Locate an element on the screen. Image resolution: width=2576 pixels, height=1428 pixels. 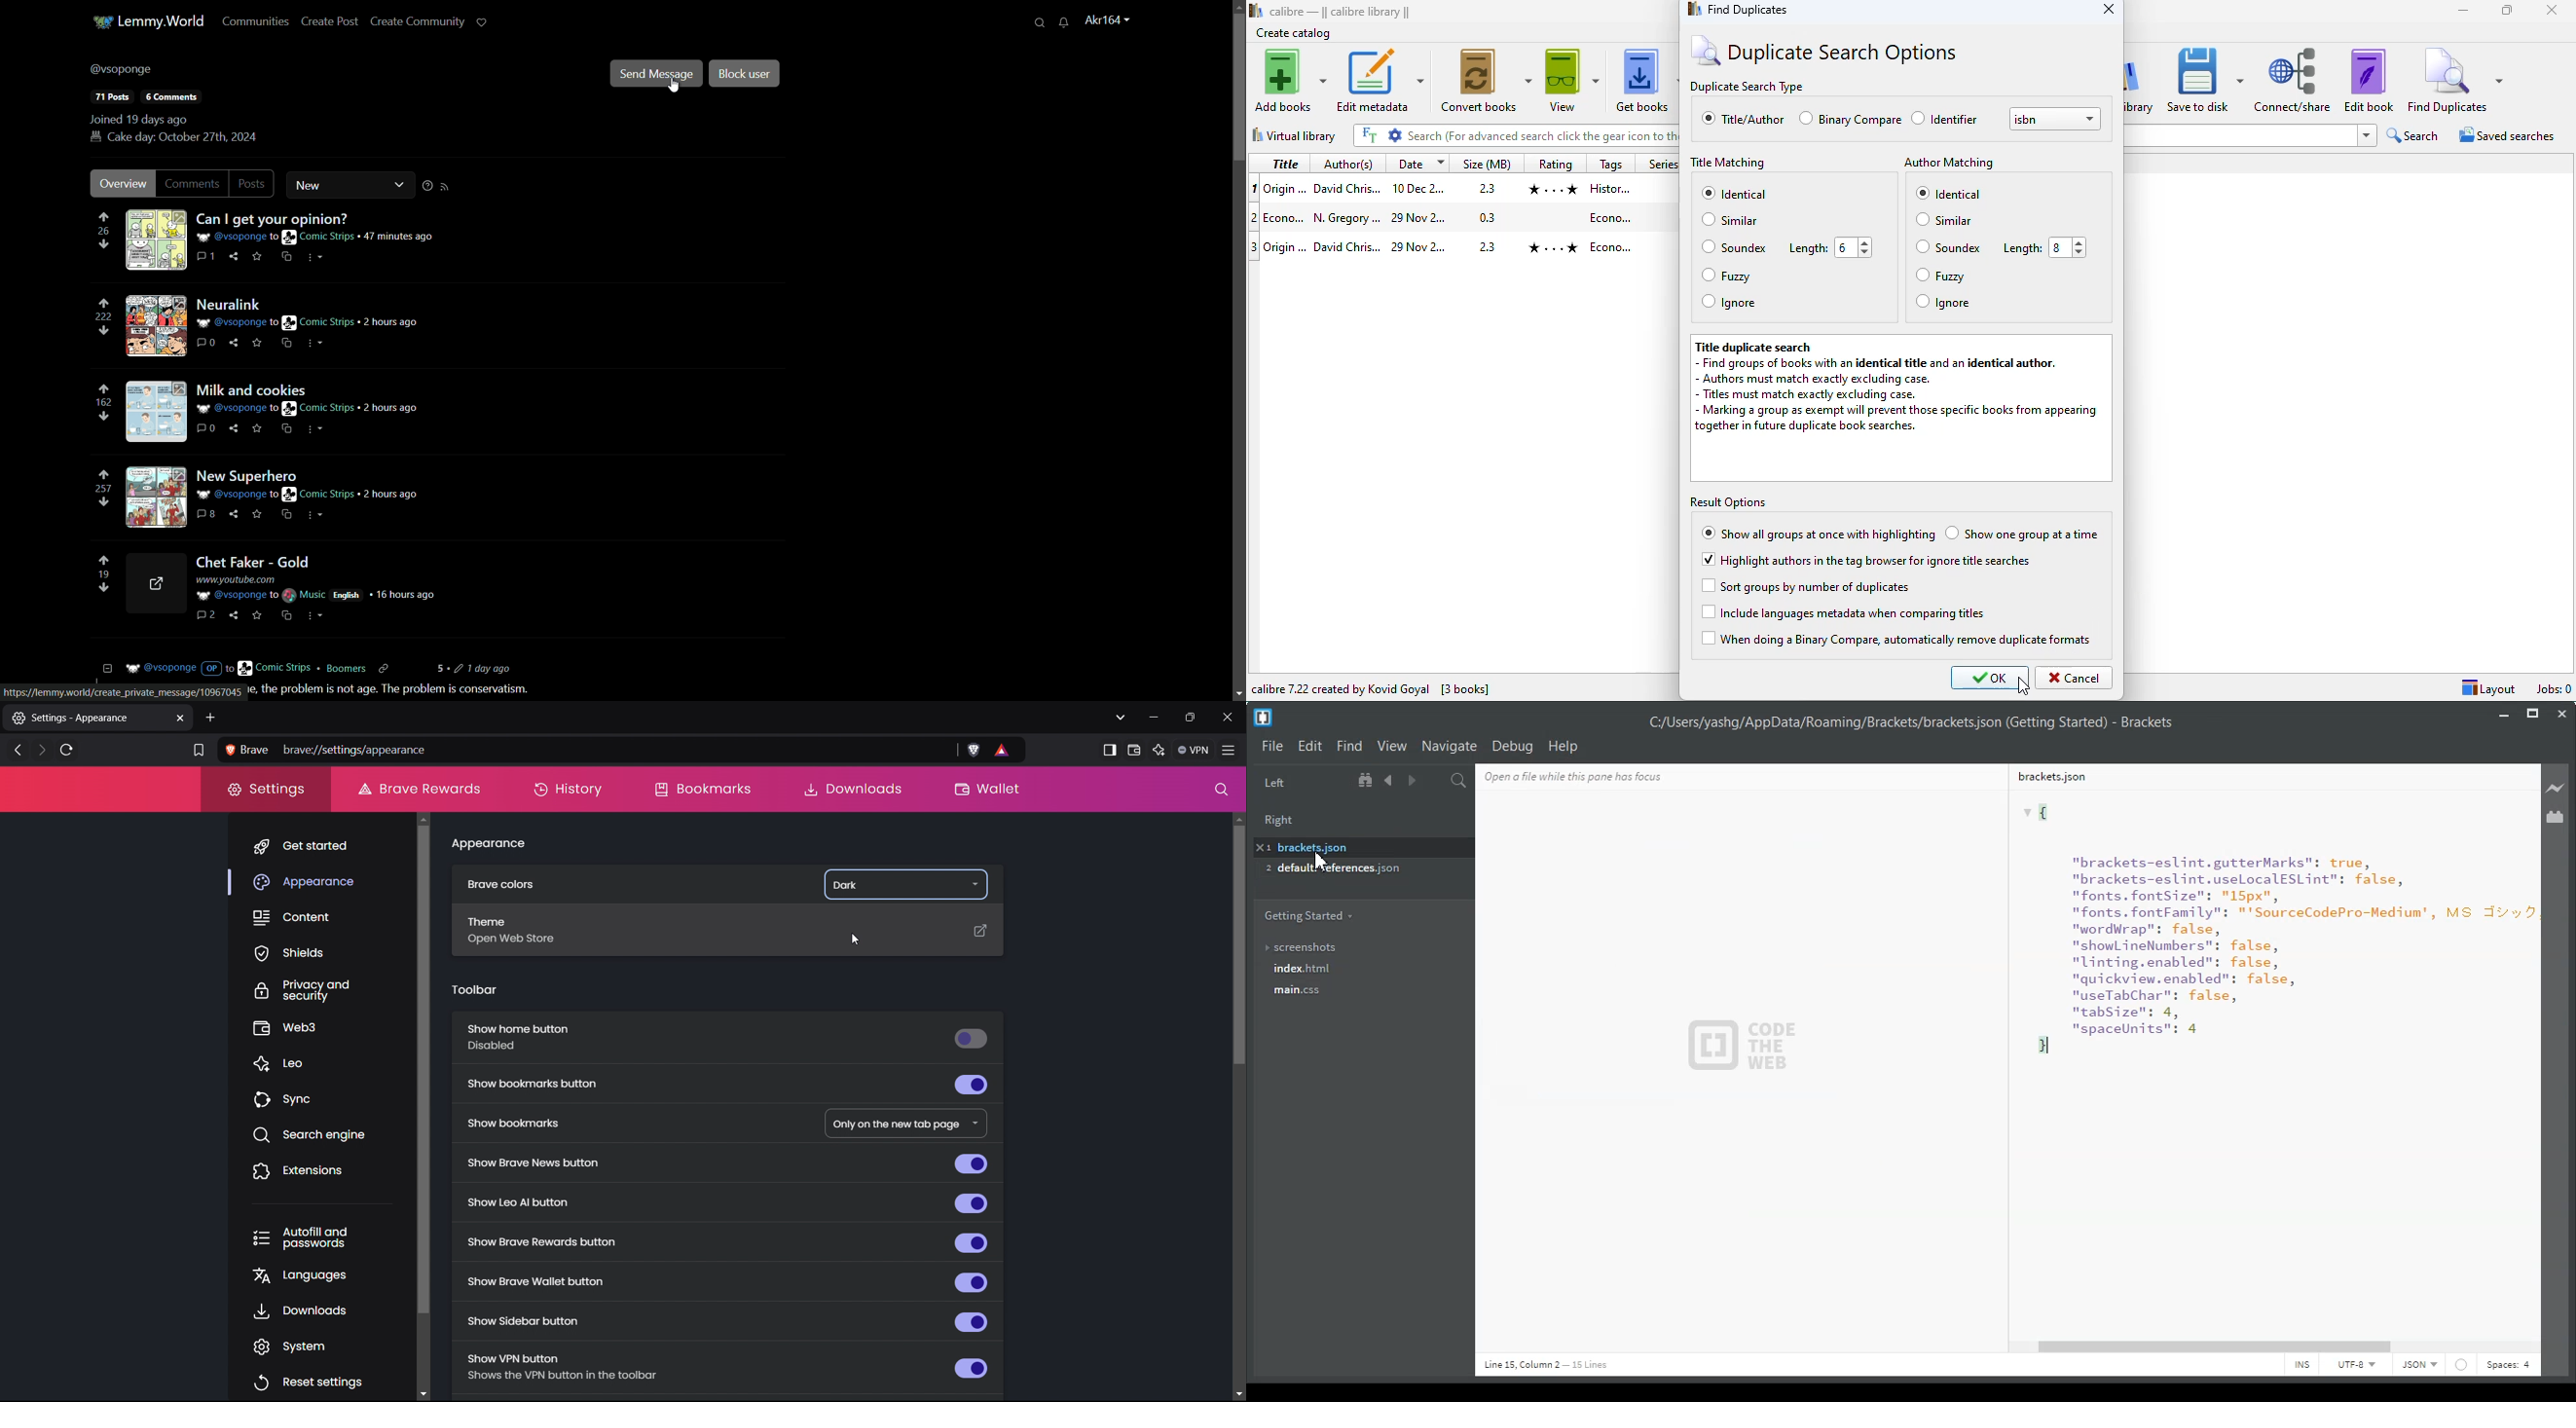
Left Panel is located at coordinates (1274, 783).